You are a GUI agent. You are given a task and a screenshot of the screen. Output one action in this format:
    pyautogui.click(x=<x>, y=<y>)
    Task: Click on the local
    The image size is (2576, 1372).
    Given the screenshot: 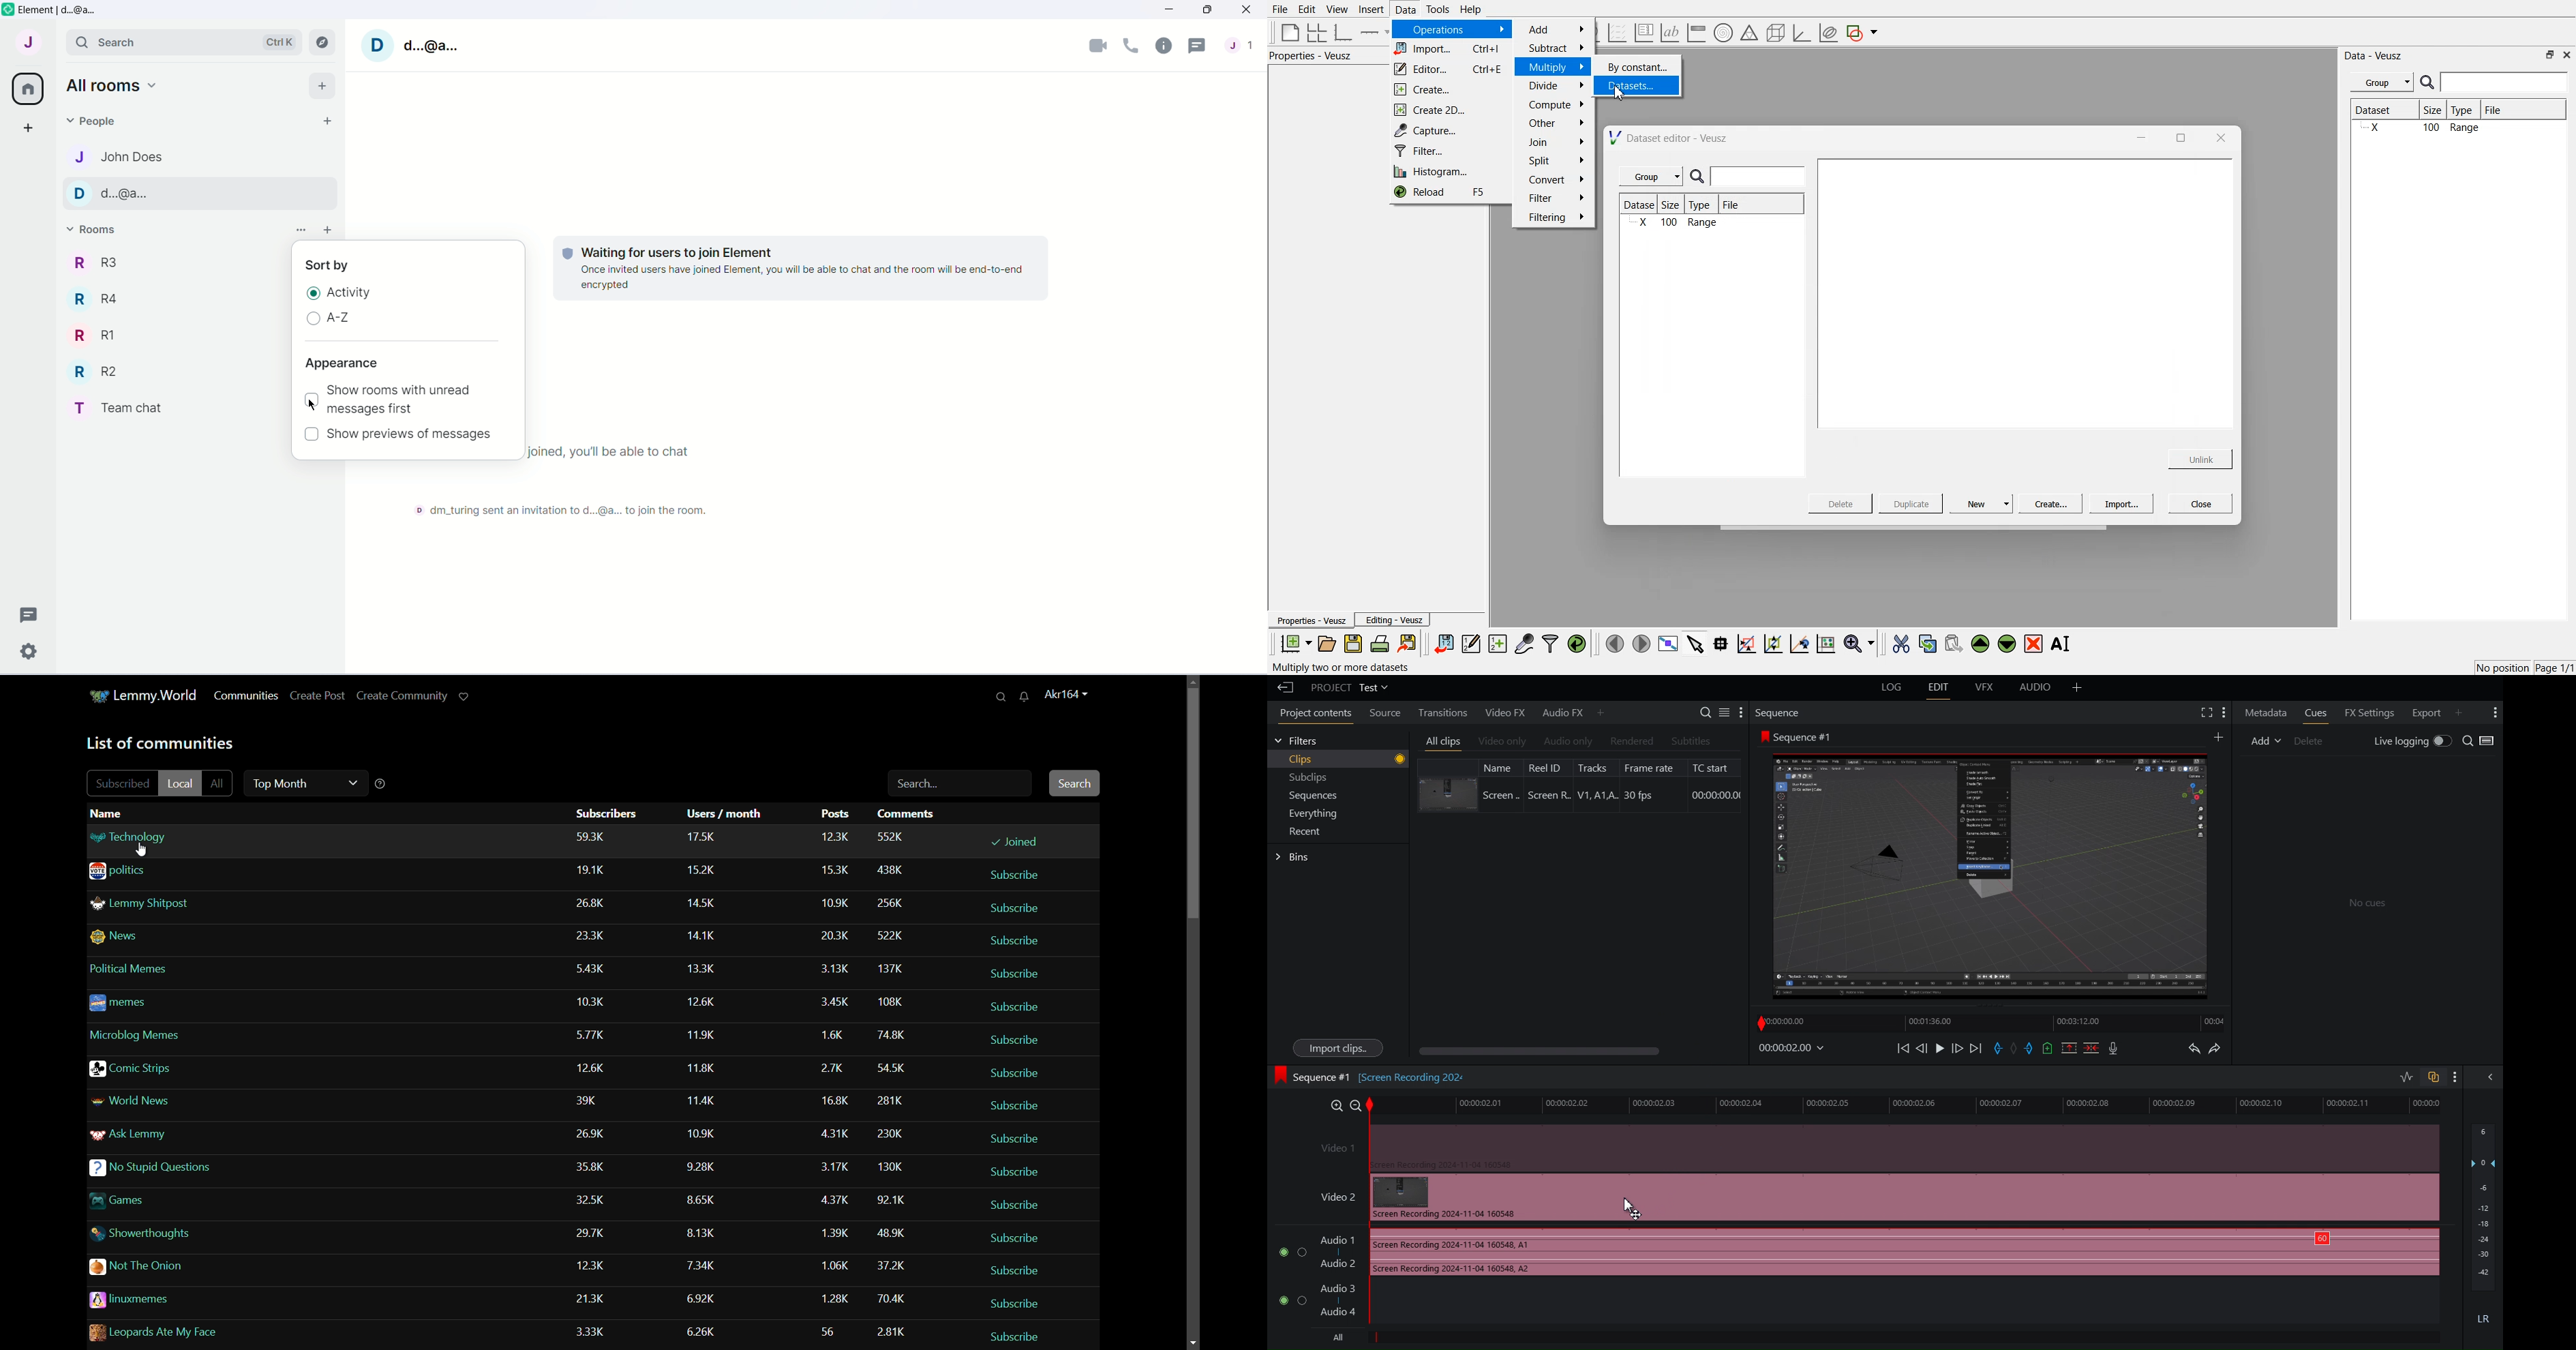 What is the action you would take?
    pyautogui.click(x=181, y=782)
    